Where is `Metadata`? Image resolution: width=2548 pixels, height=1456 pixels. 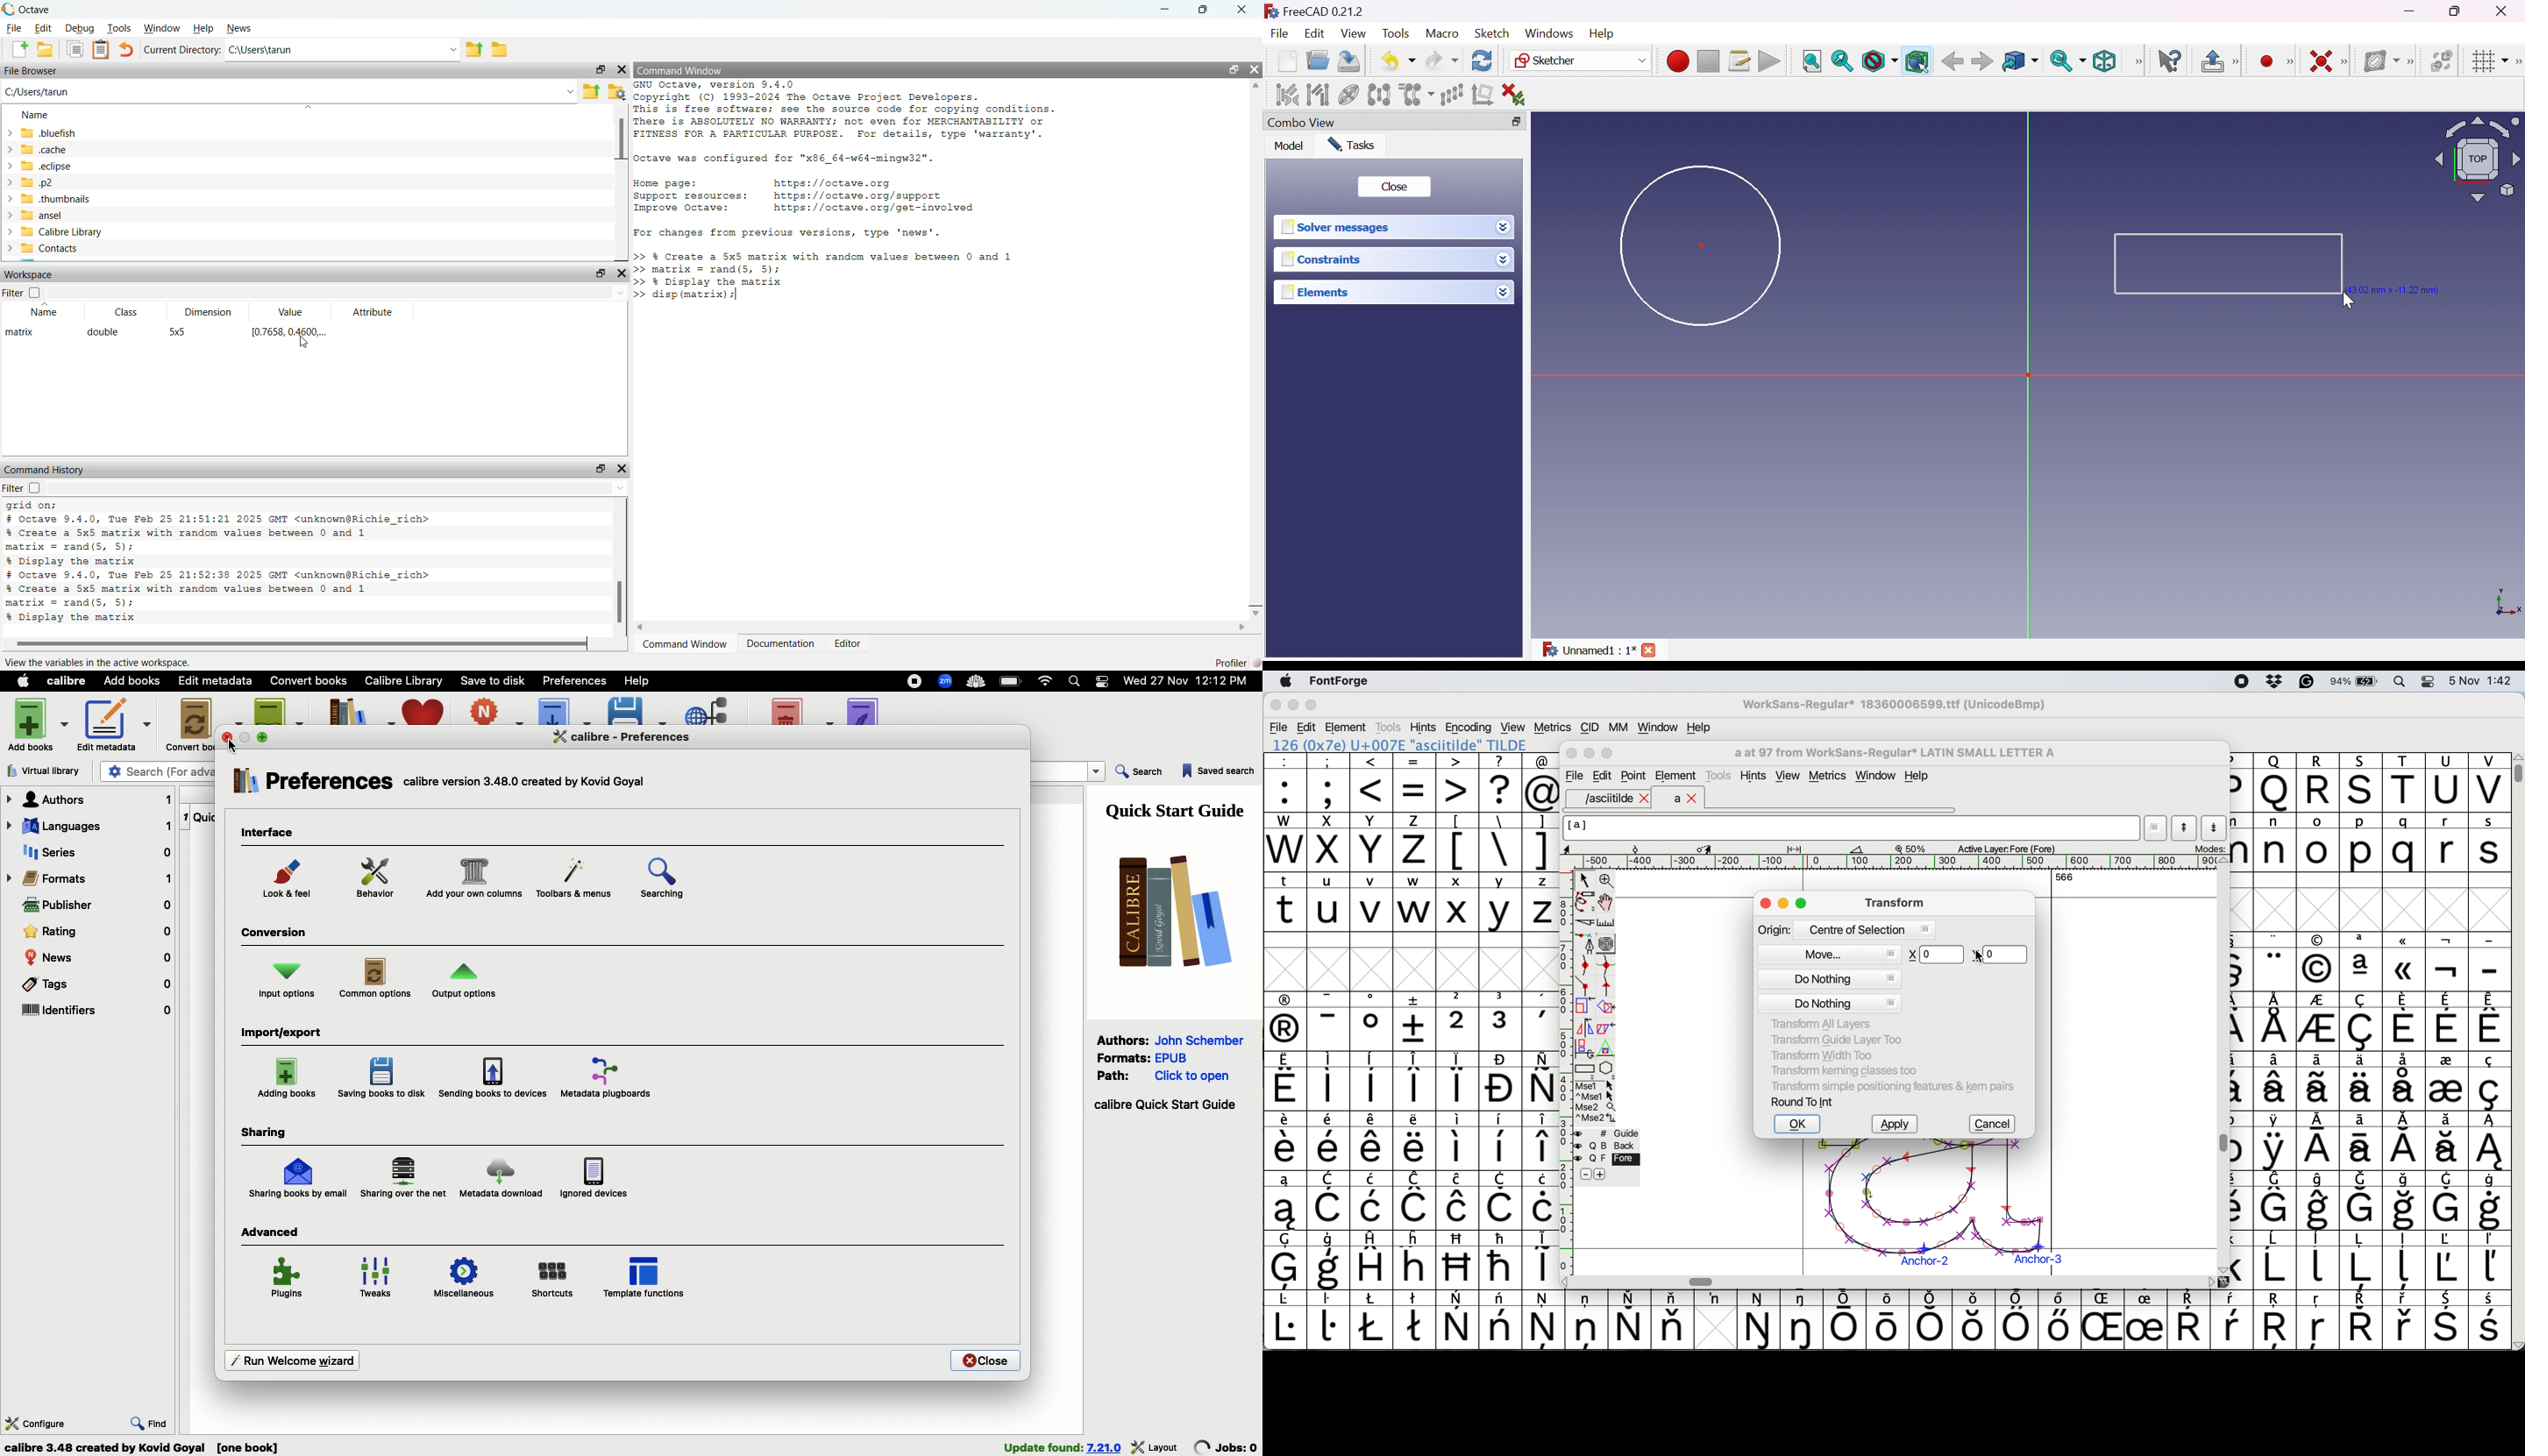
Metadata is located at coordinates (611, 1076).